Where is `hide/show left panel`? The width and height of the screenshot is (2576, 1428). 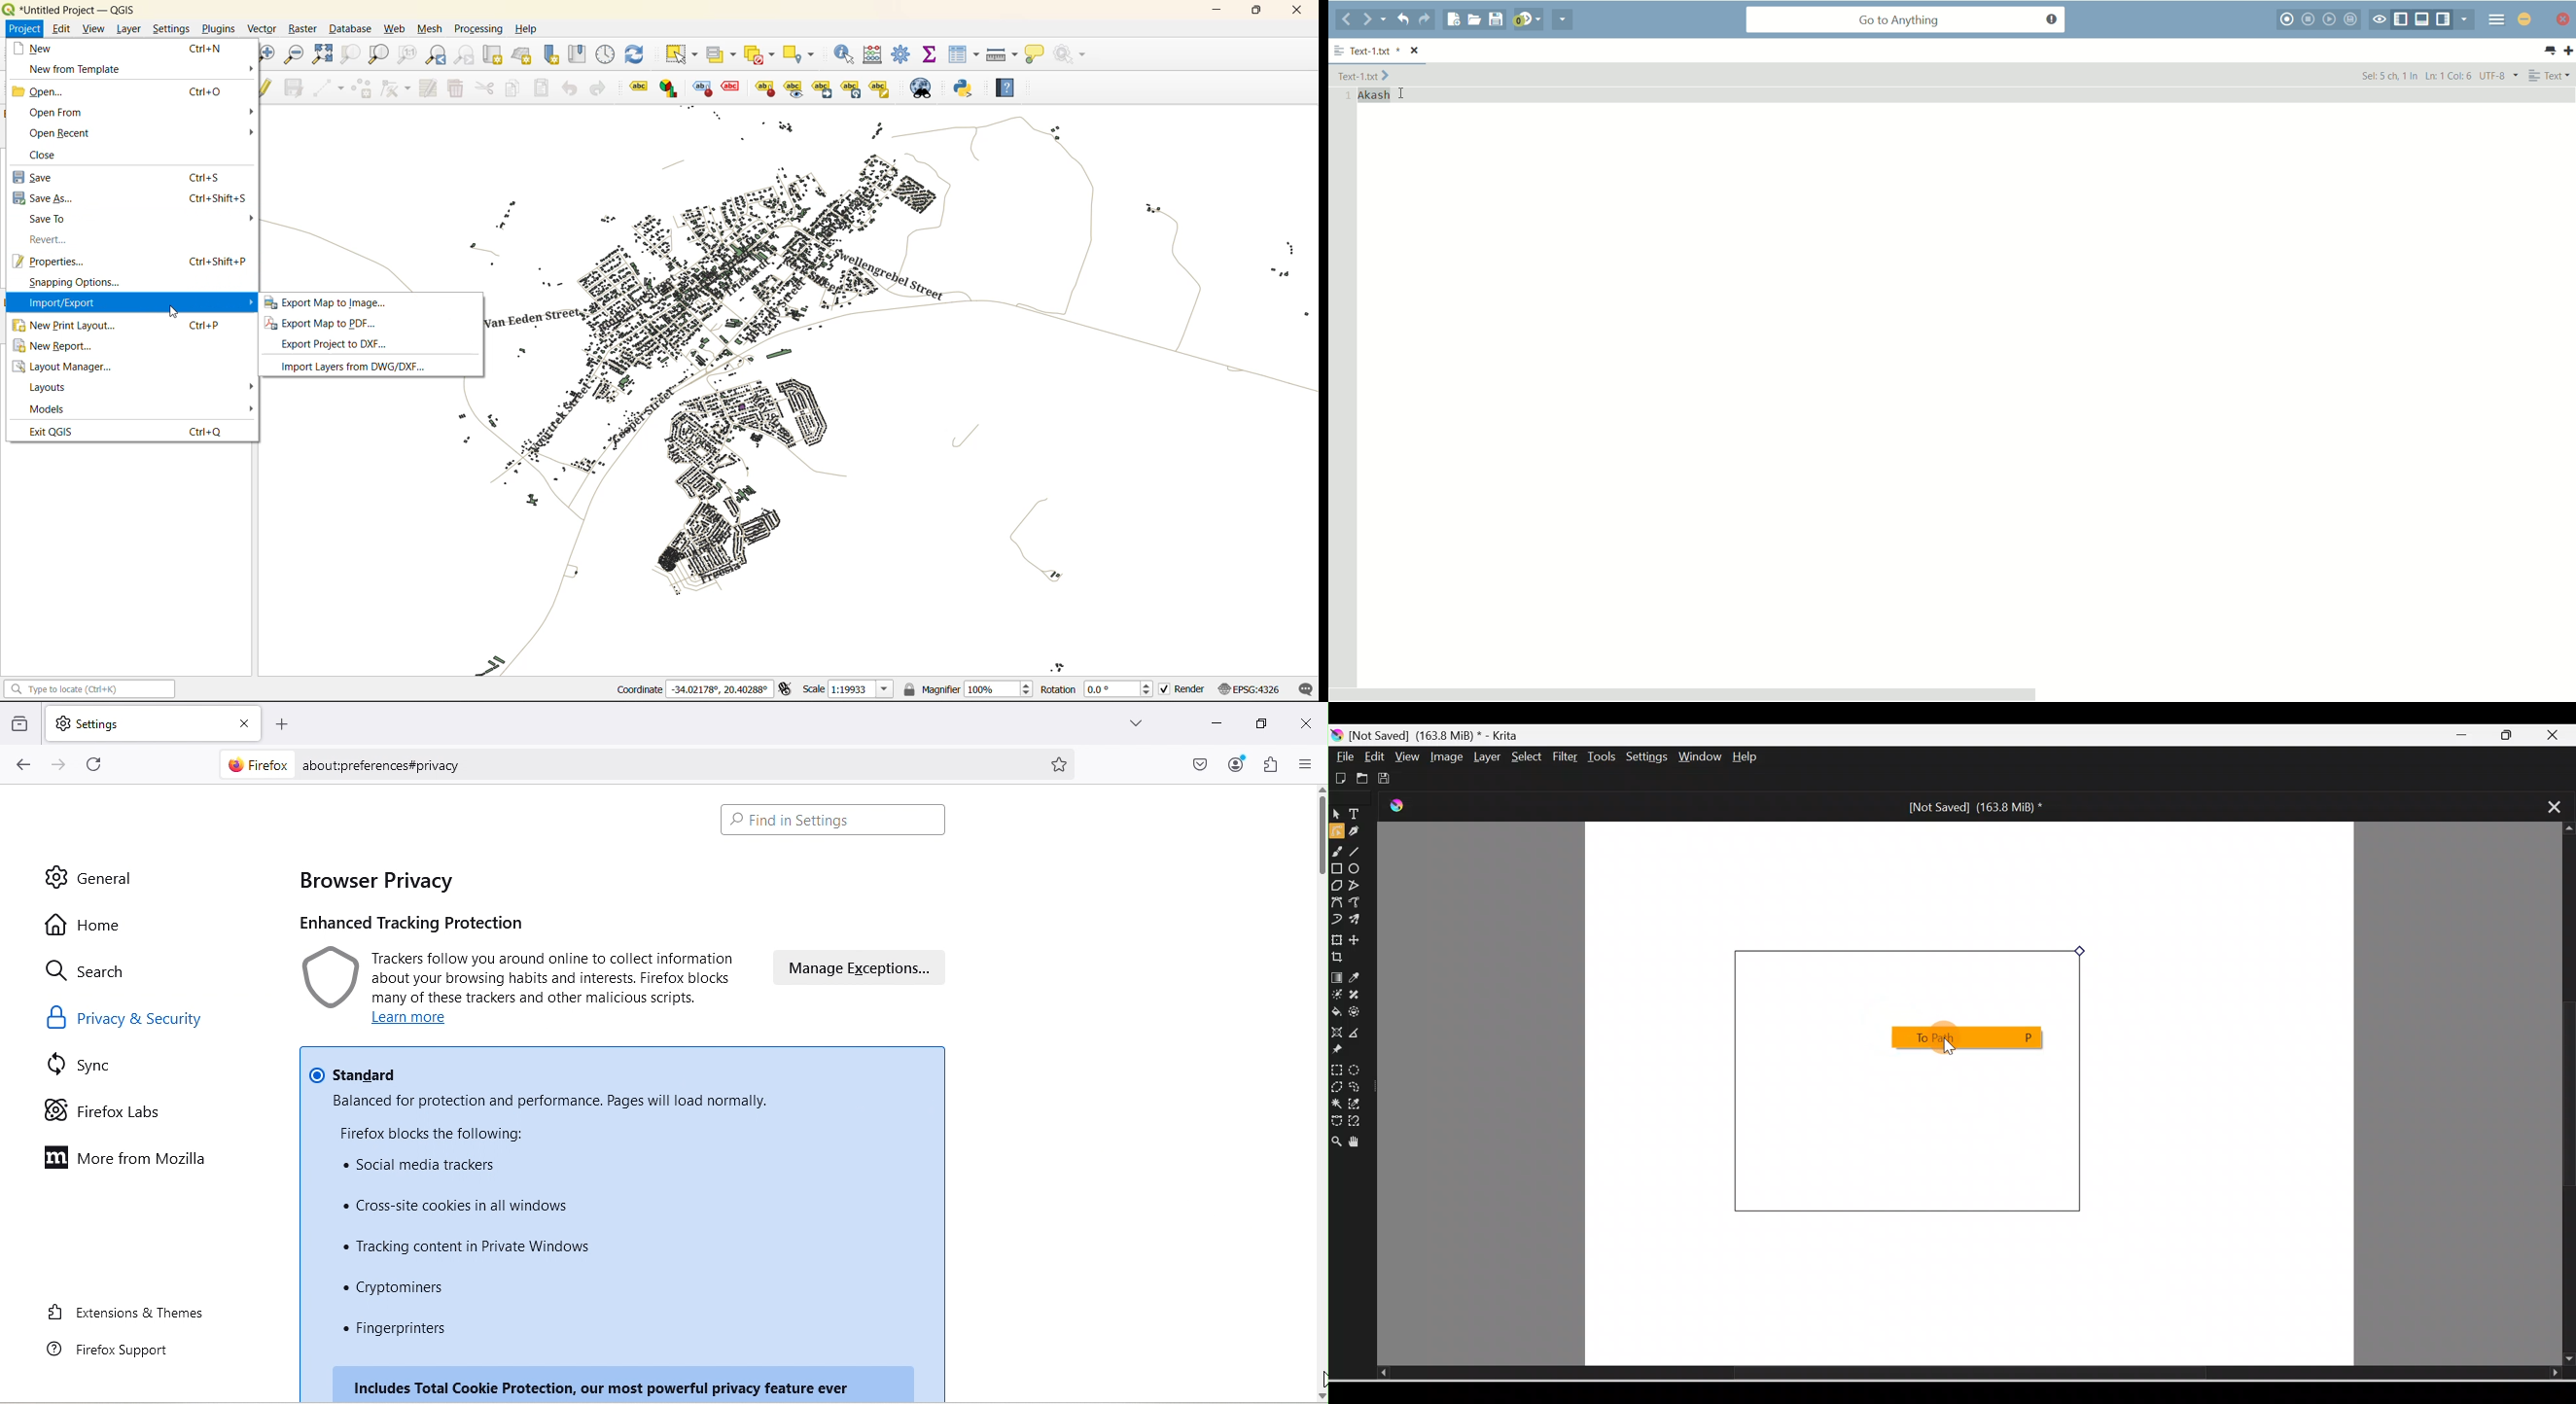 hide/show left panel is located at coordinates (2402, 20).